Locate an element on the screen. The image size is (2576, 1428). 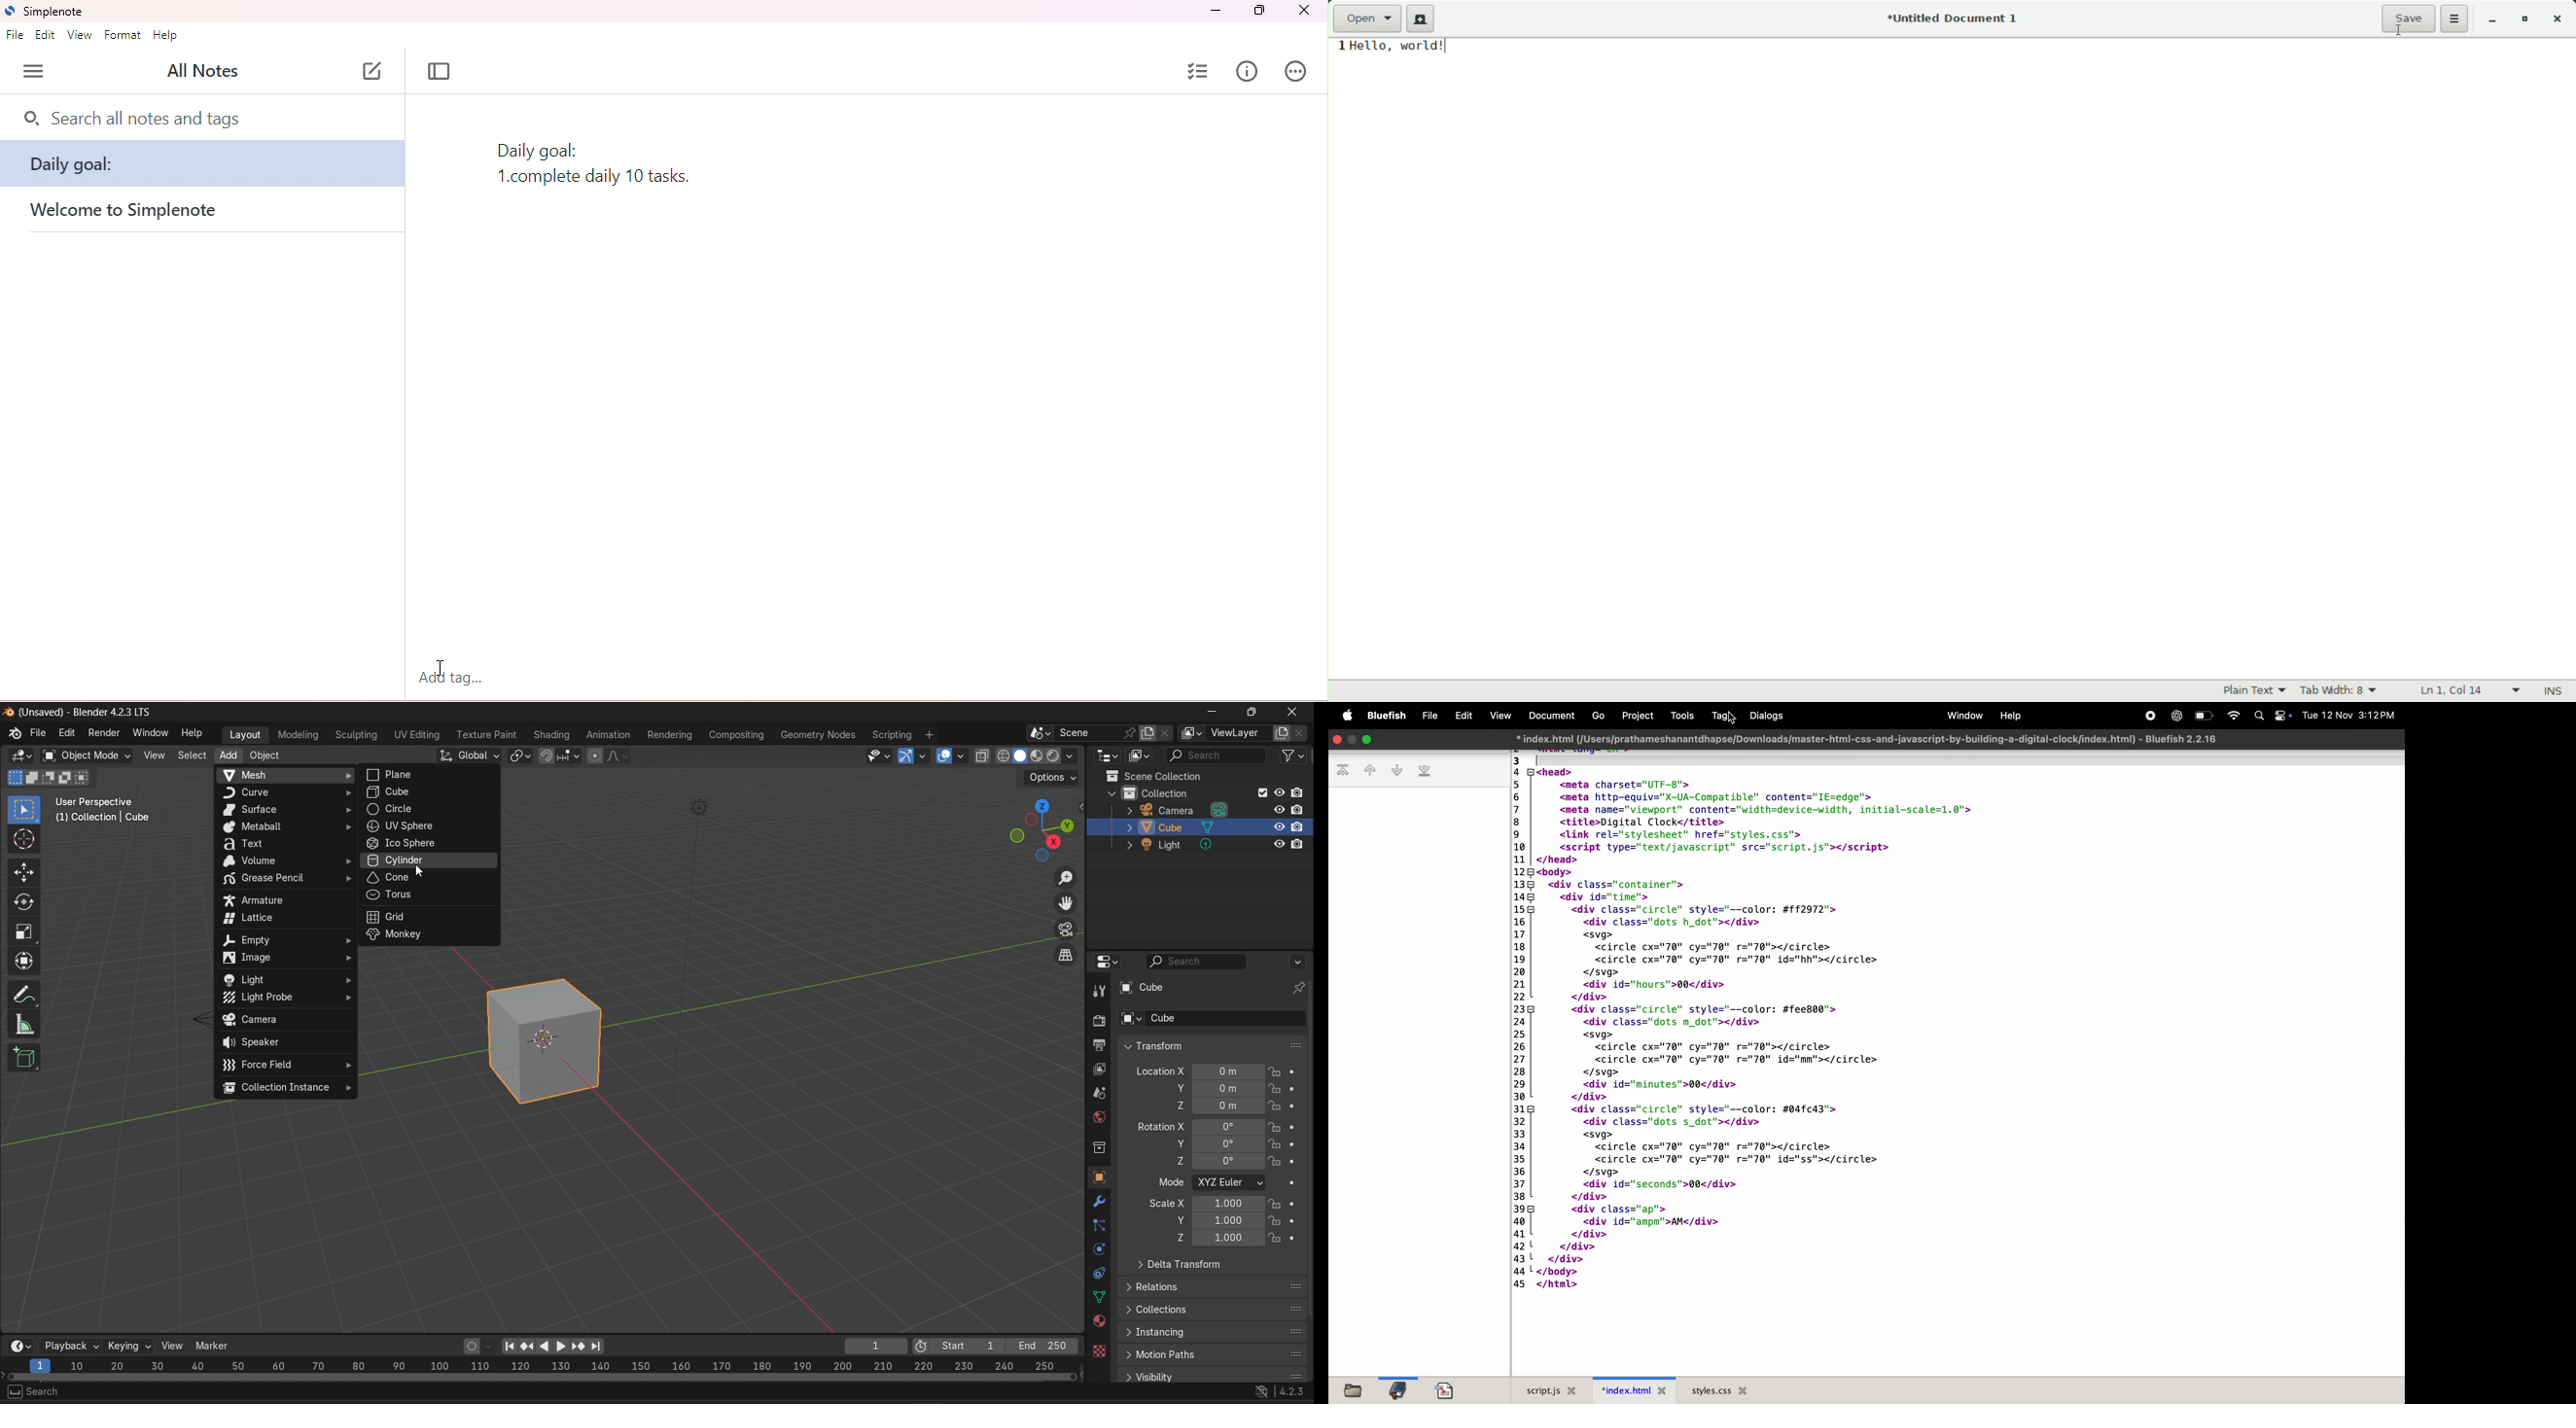
welcome to simplenote is located at coordinates (148, 212).